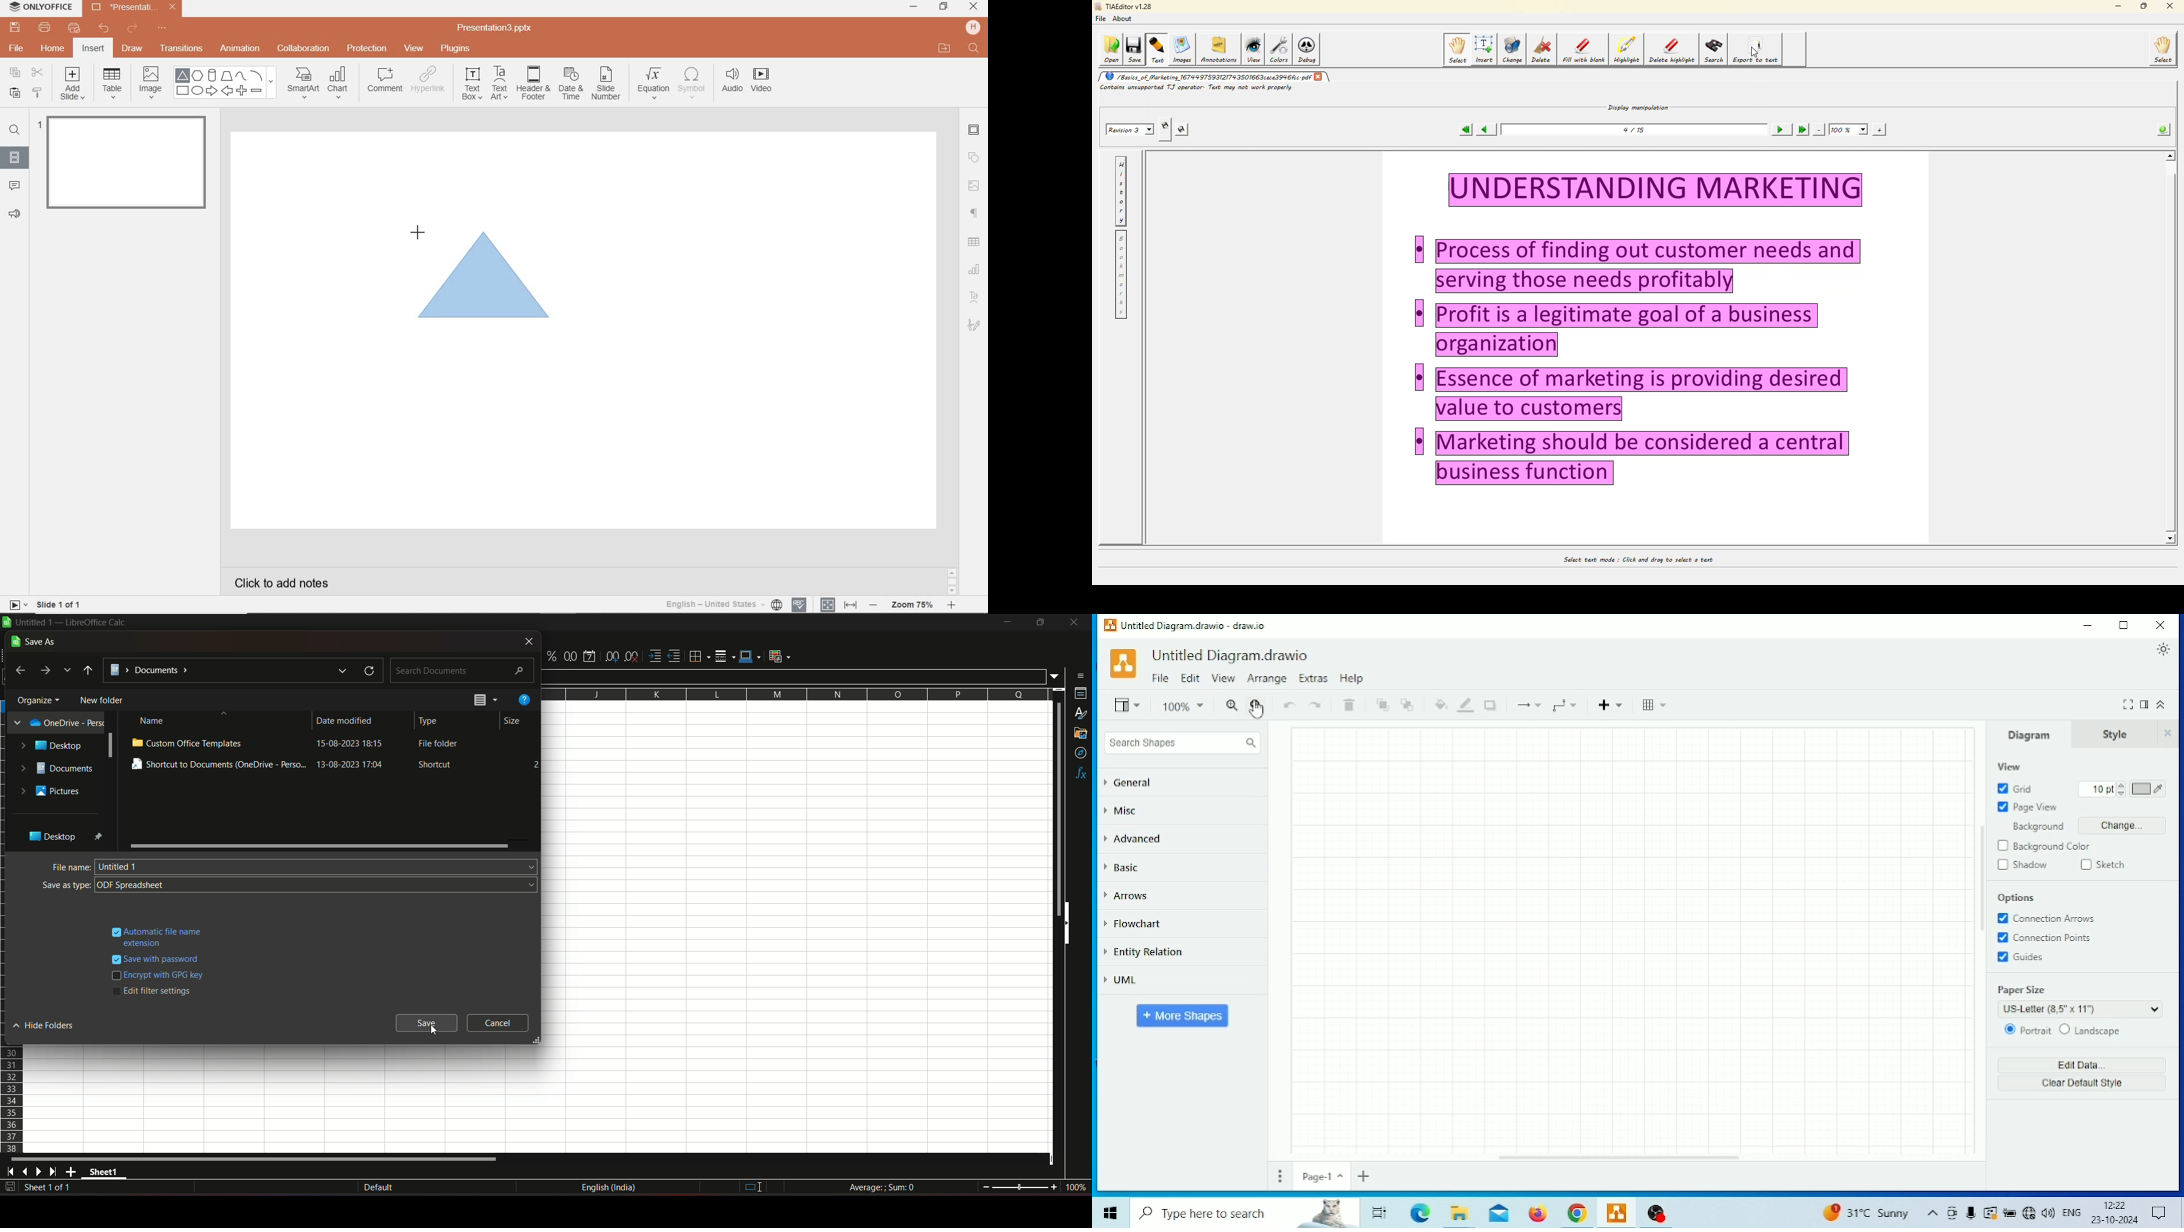  I want to click on SHAPE SETTINGS, so click(972, 157).